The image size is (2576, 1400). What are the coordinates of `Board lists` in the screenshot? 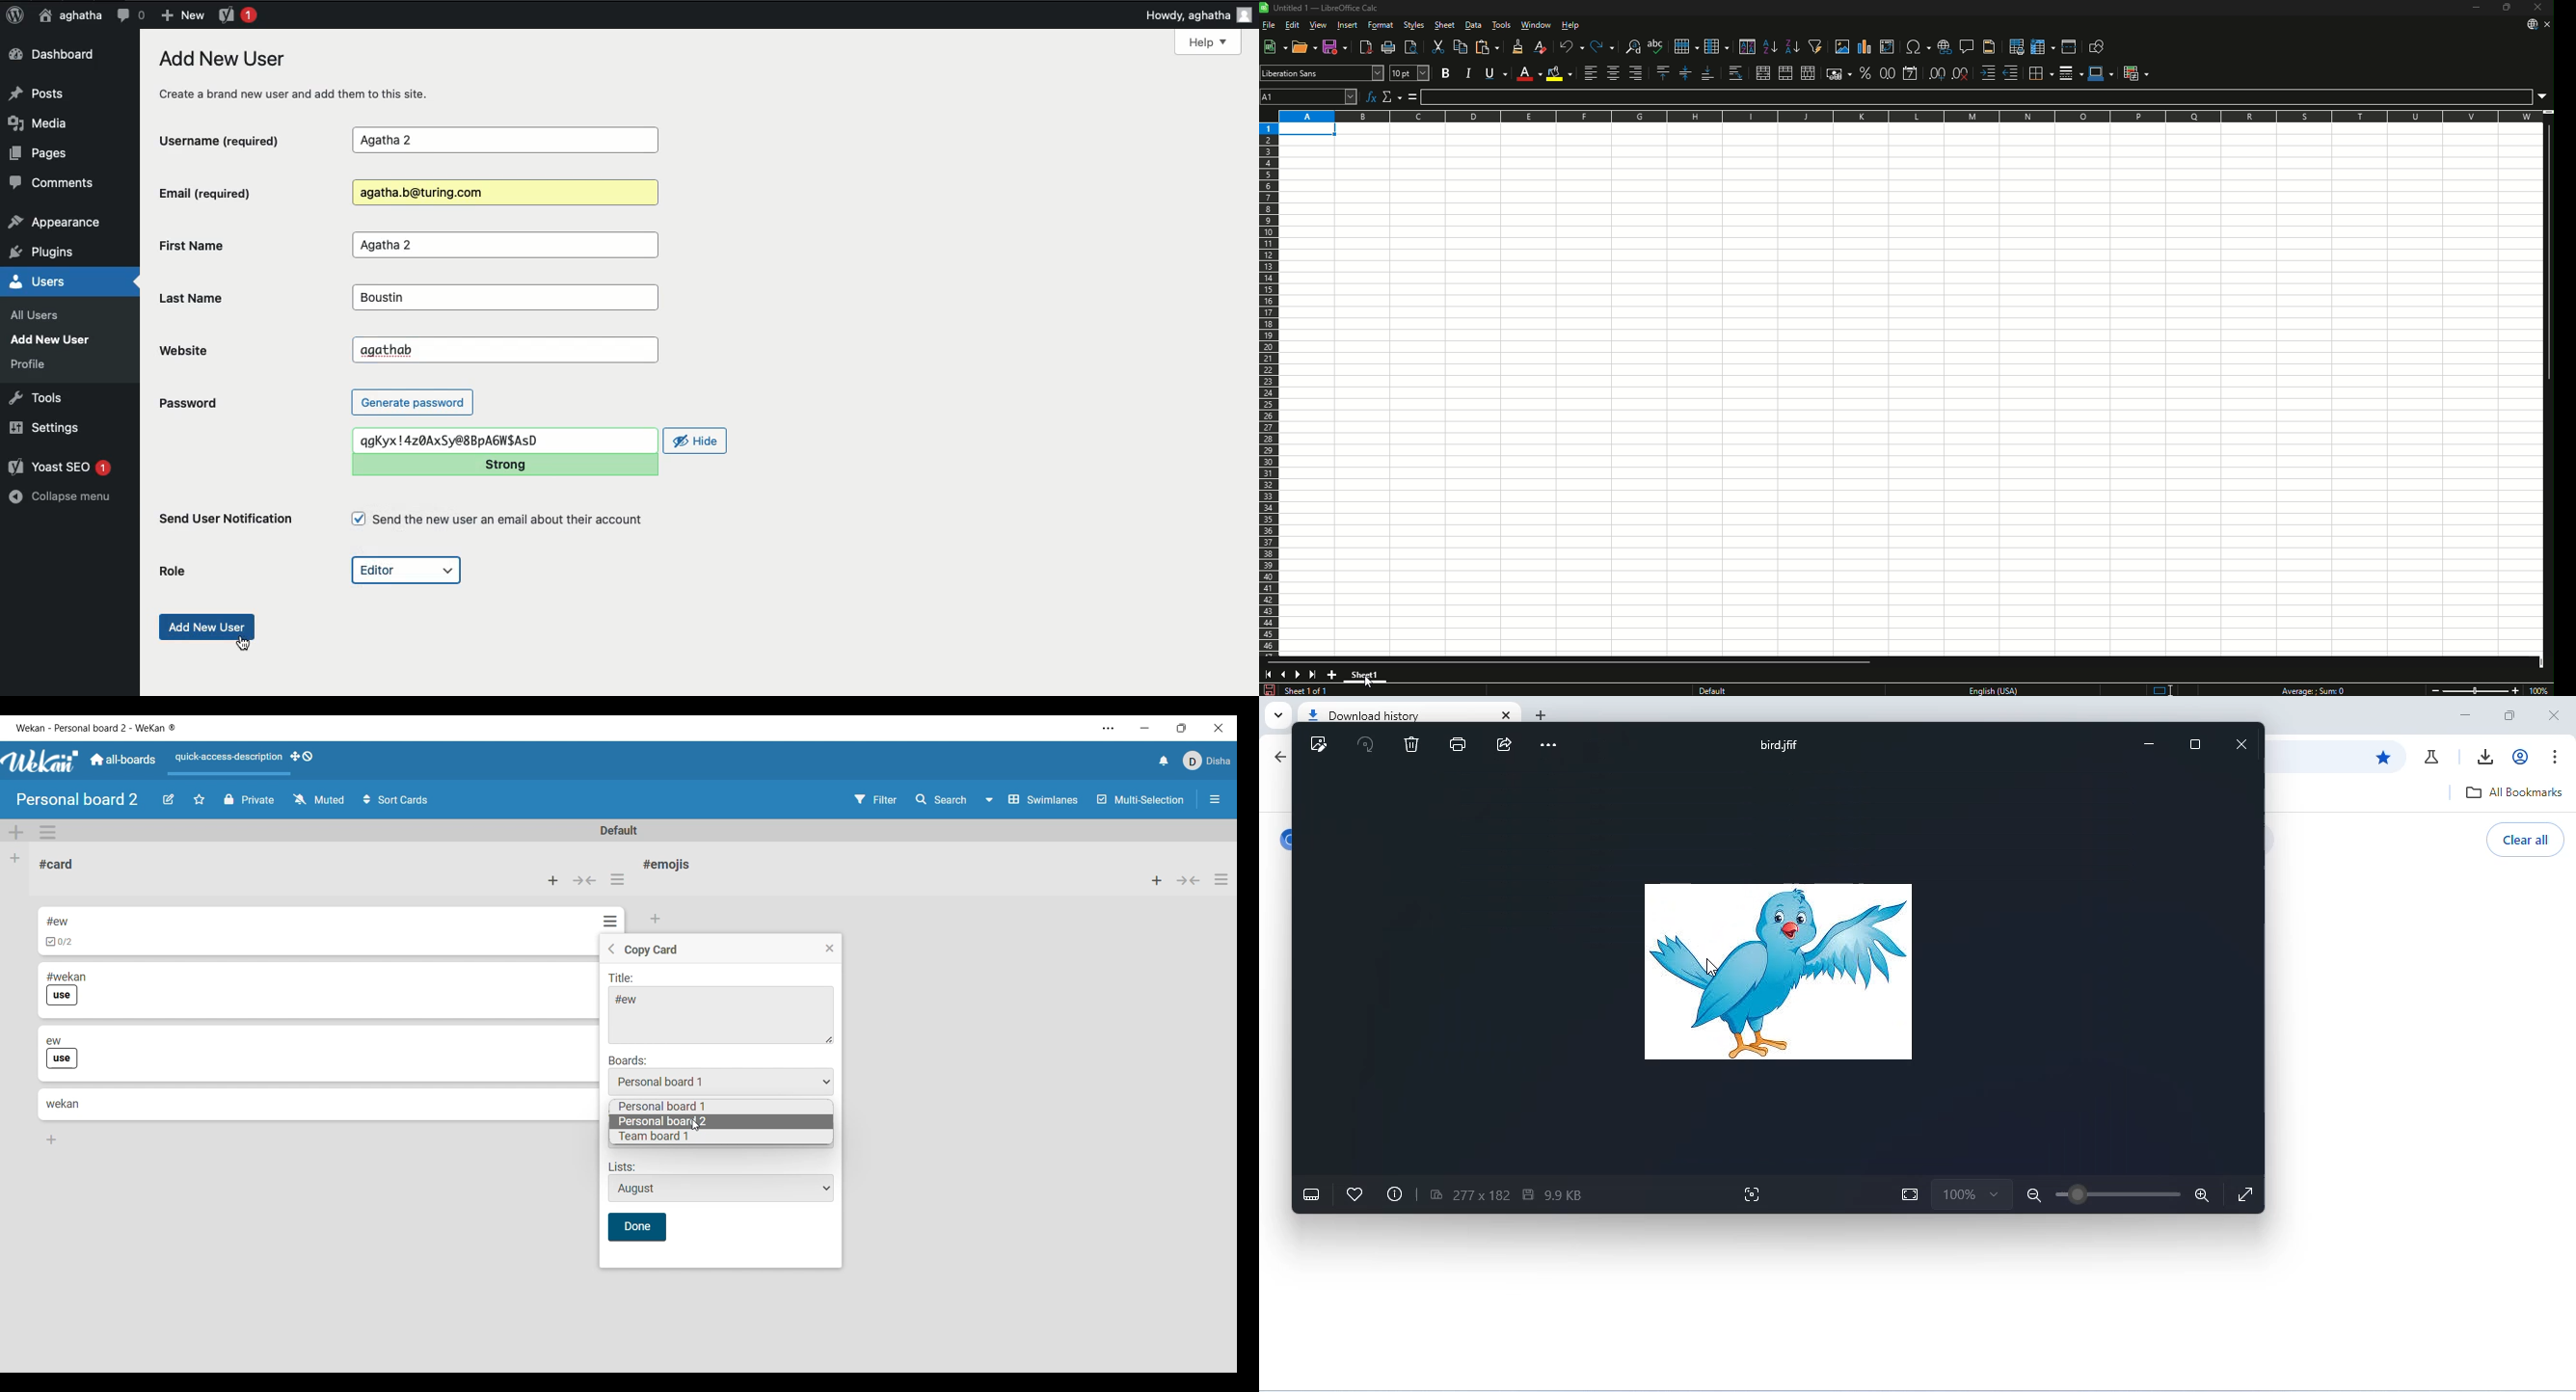 It's located at (721, 1081).